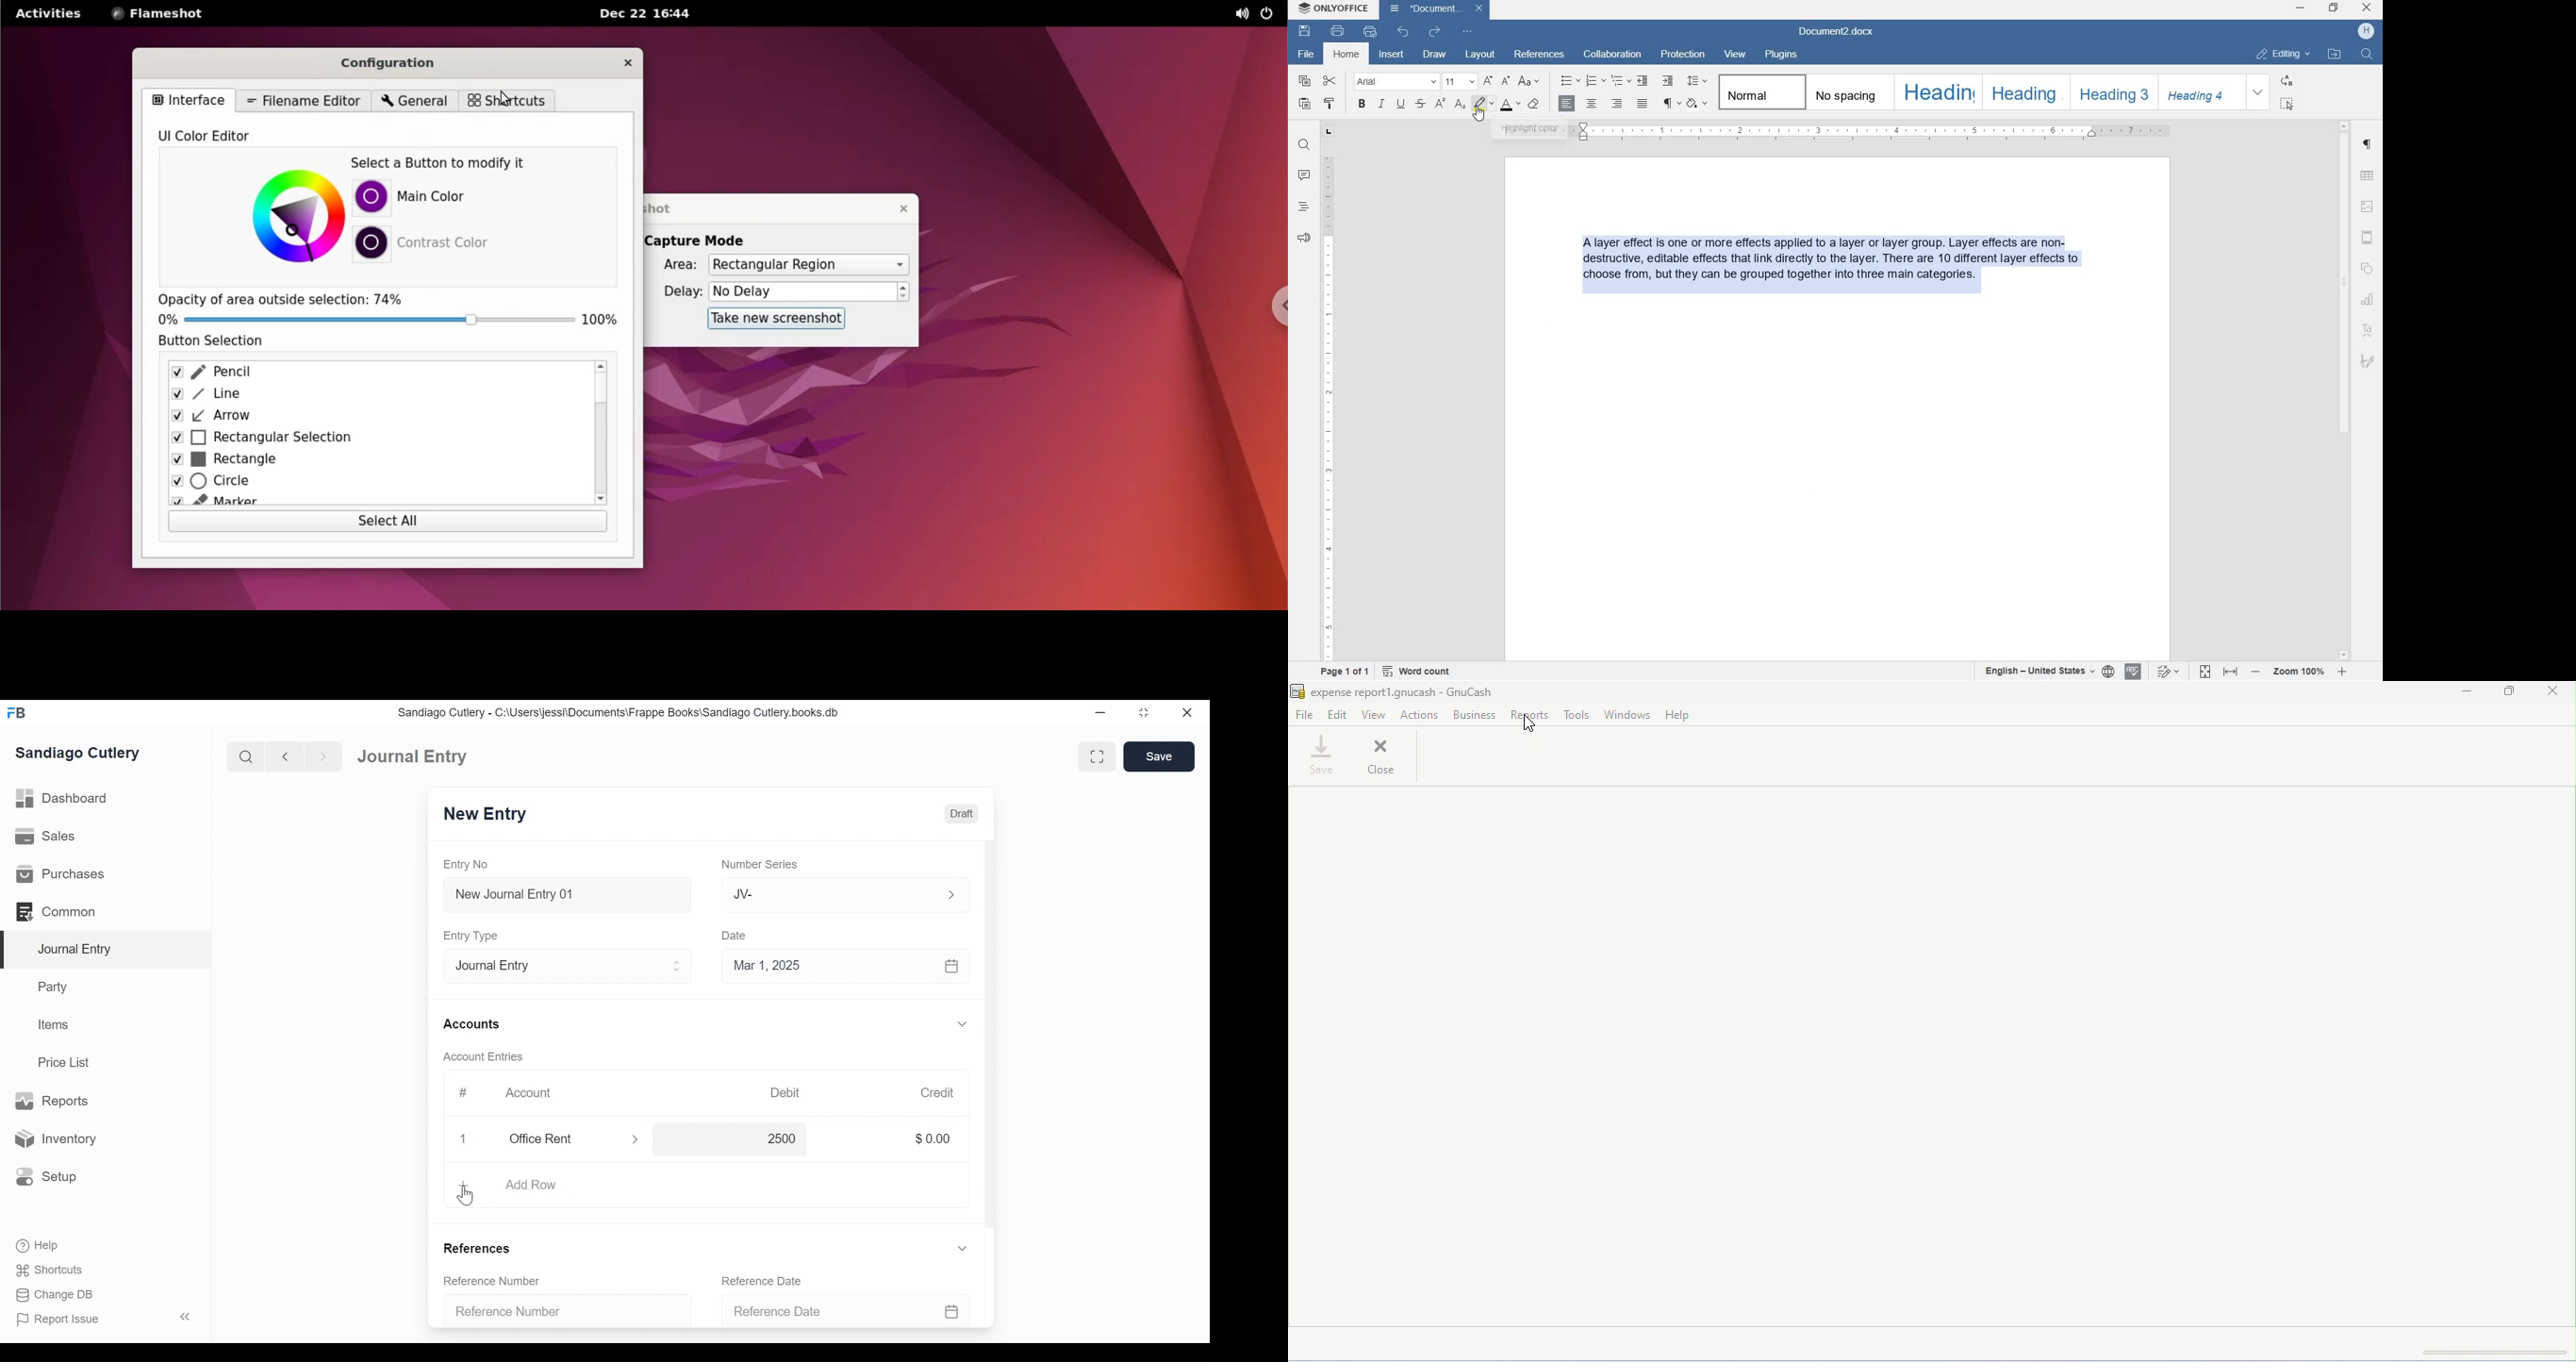  Describe the element at coordinates (2284, 53) in the screenshot. I see `editing` at that location.